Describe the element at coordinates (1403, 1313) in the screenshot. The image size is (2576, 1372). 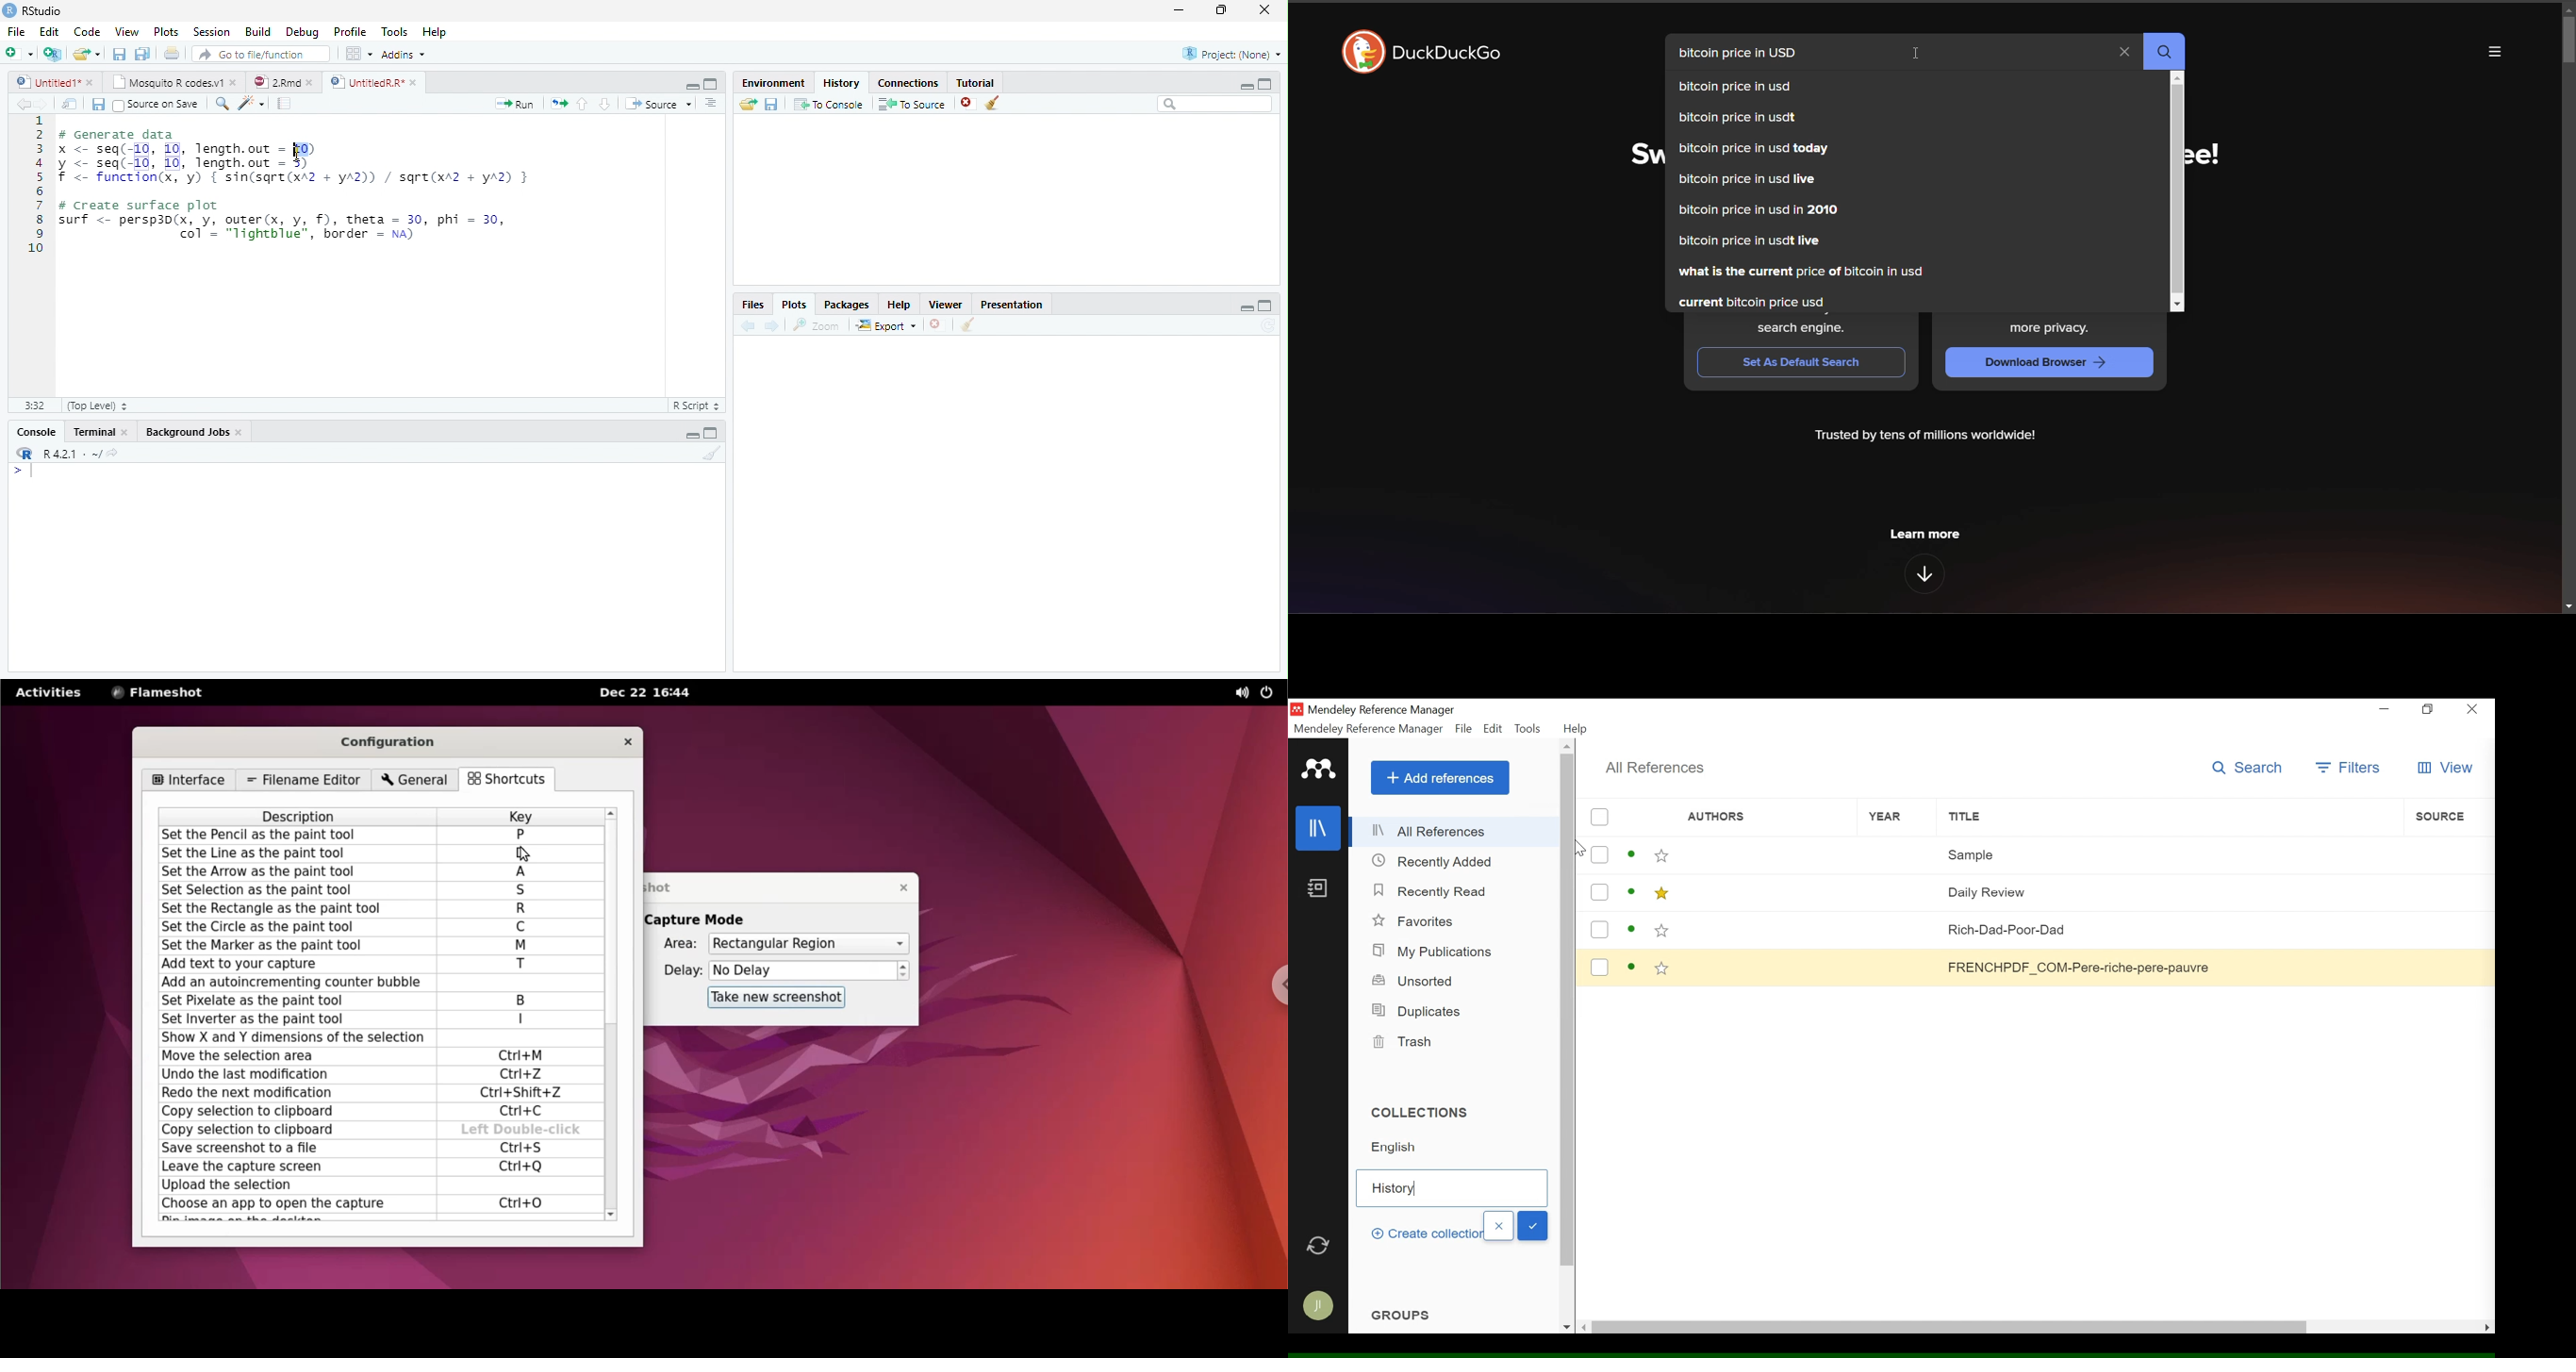
I see `Groups` at that location.